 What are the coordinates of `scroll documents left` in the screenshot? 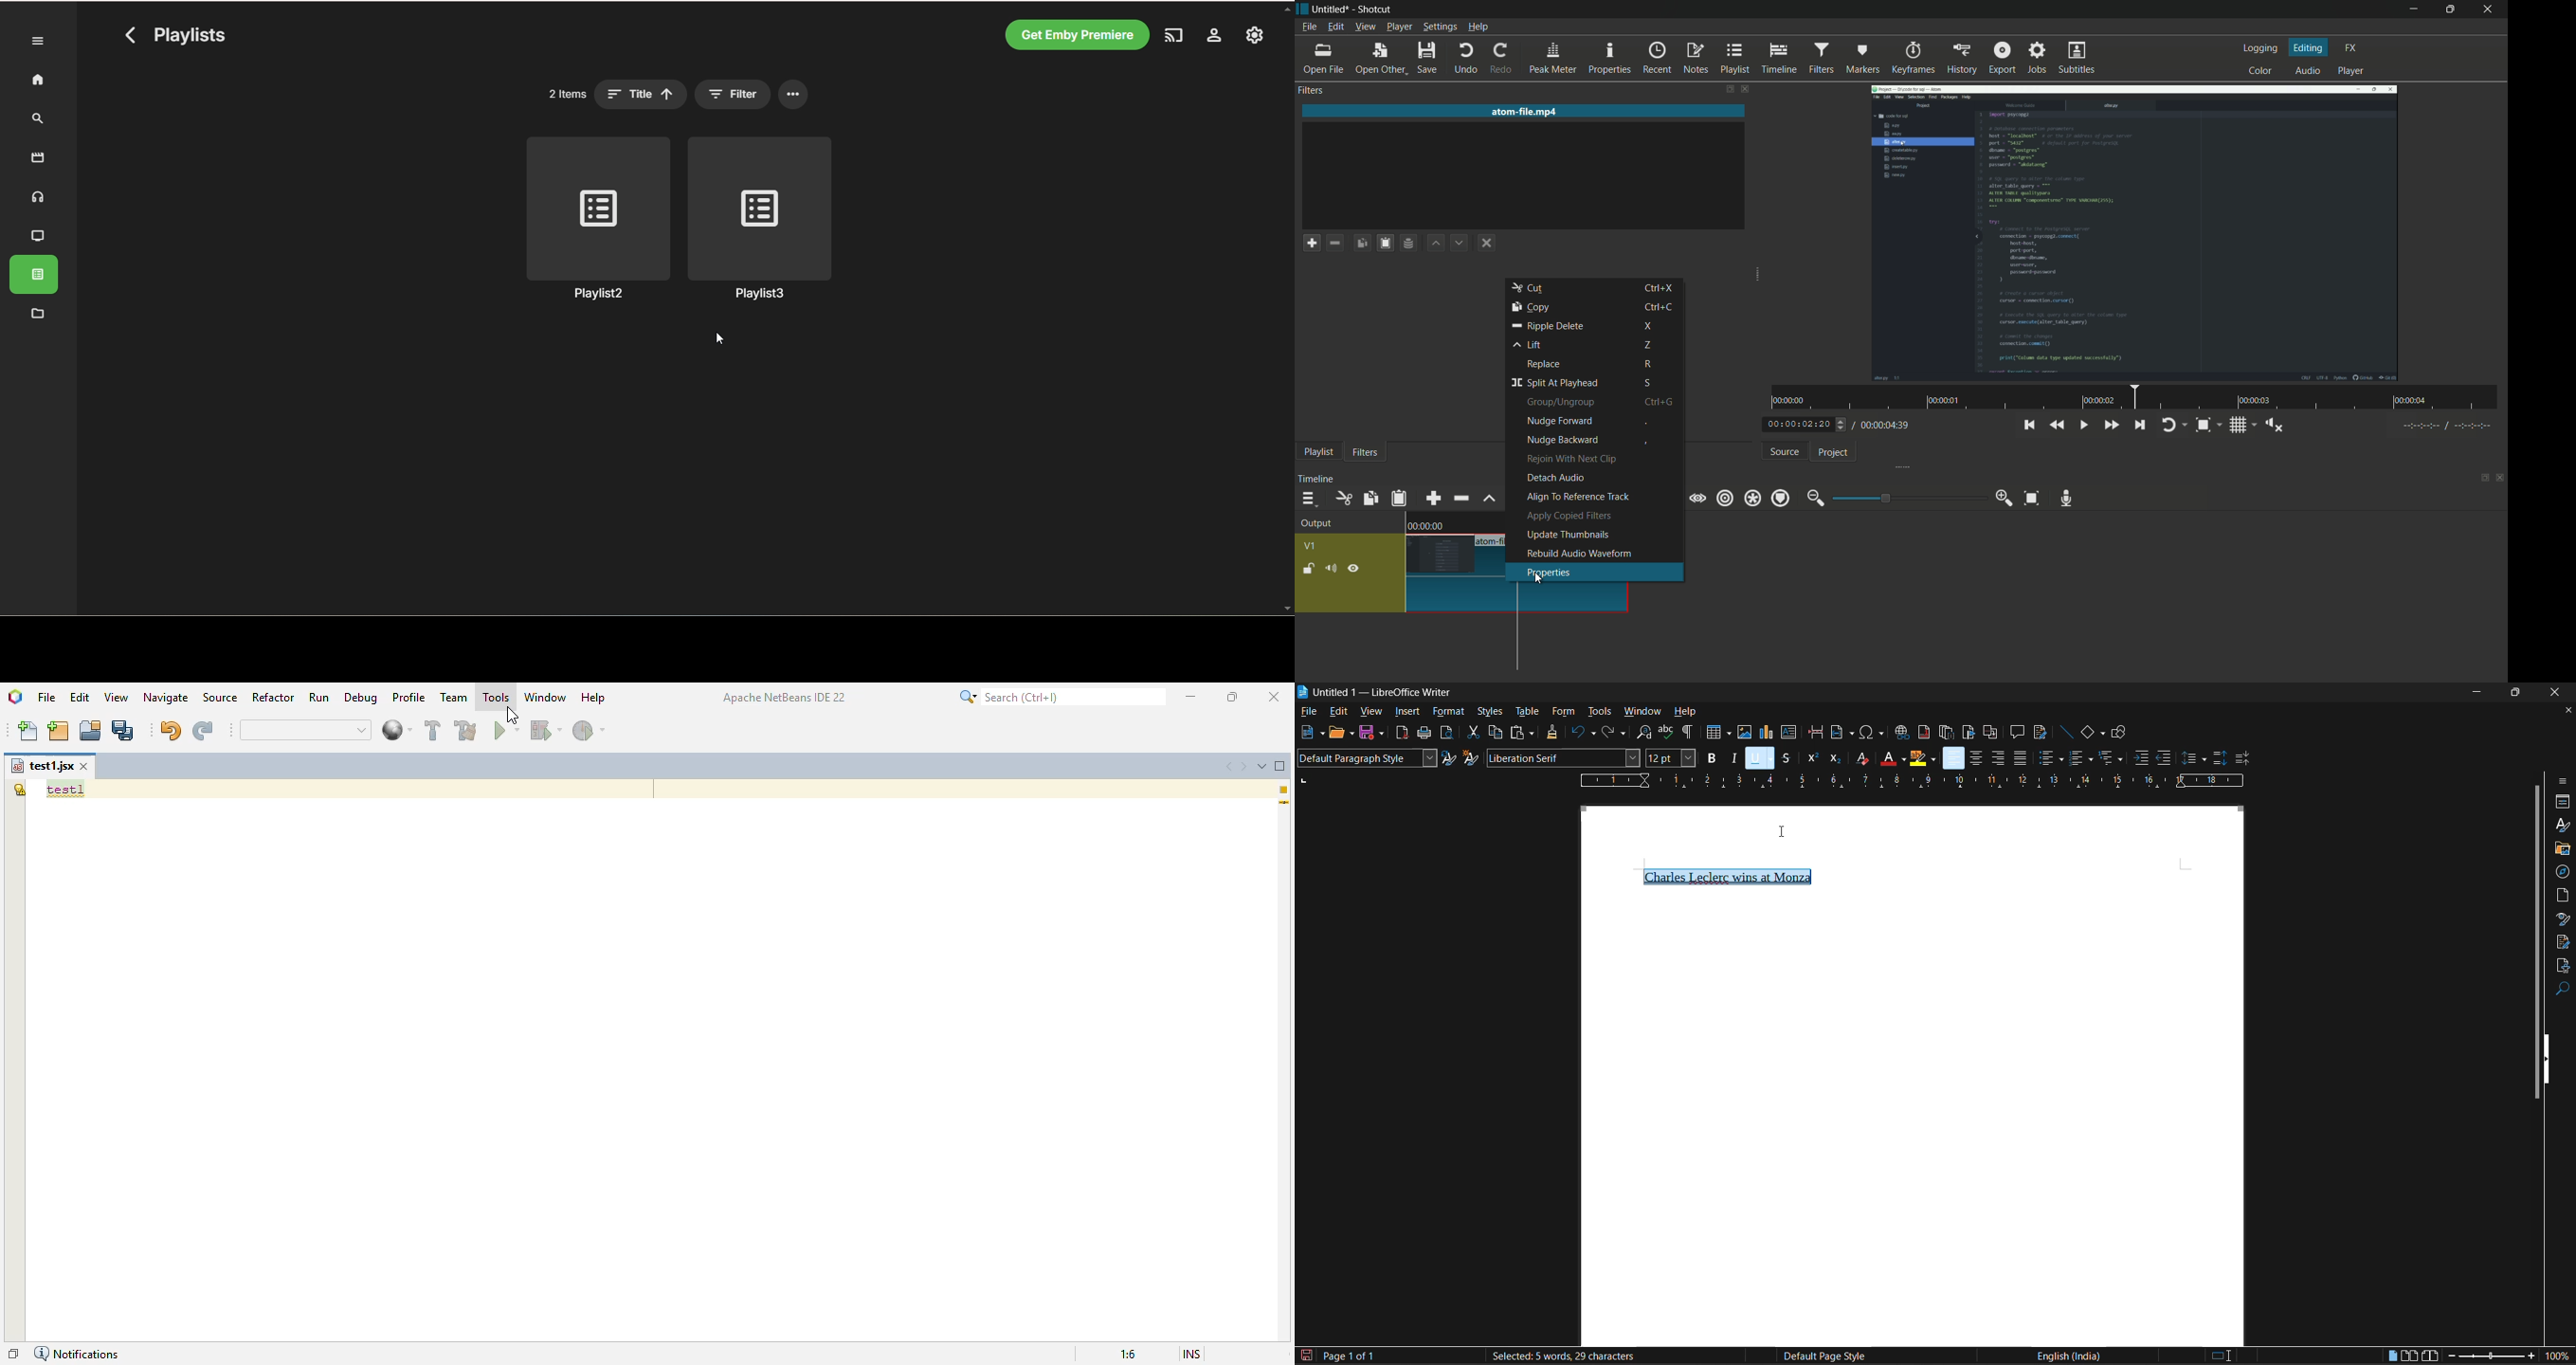 It's located at (1225, 765).